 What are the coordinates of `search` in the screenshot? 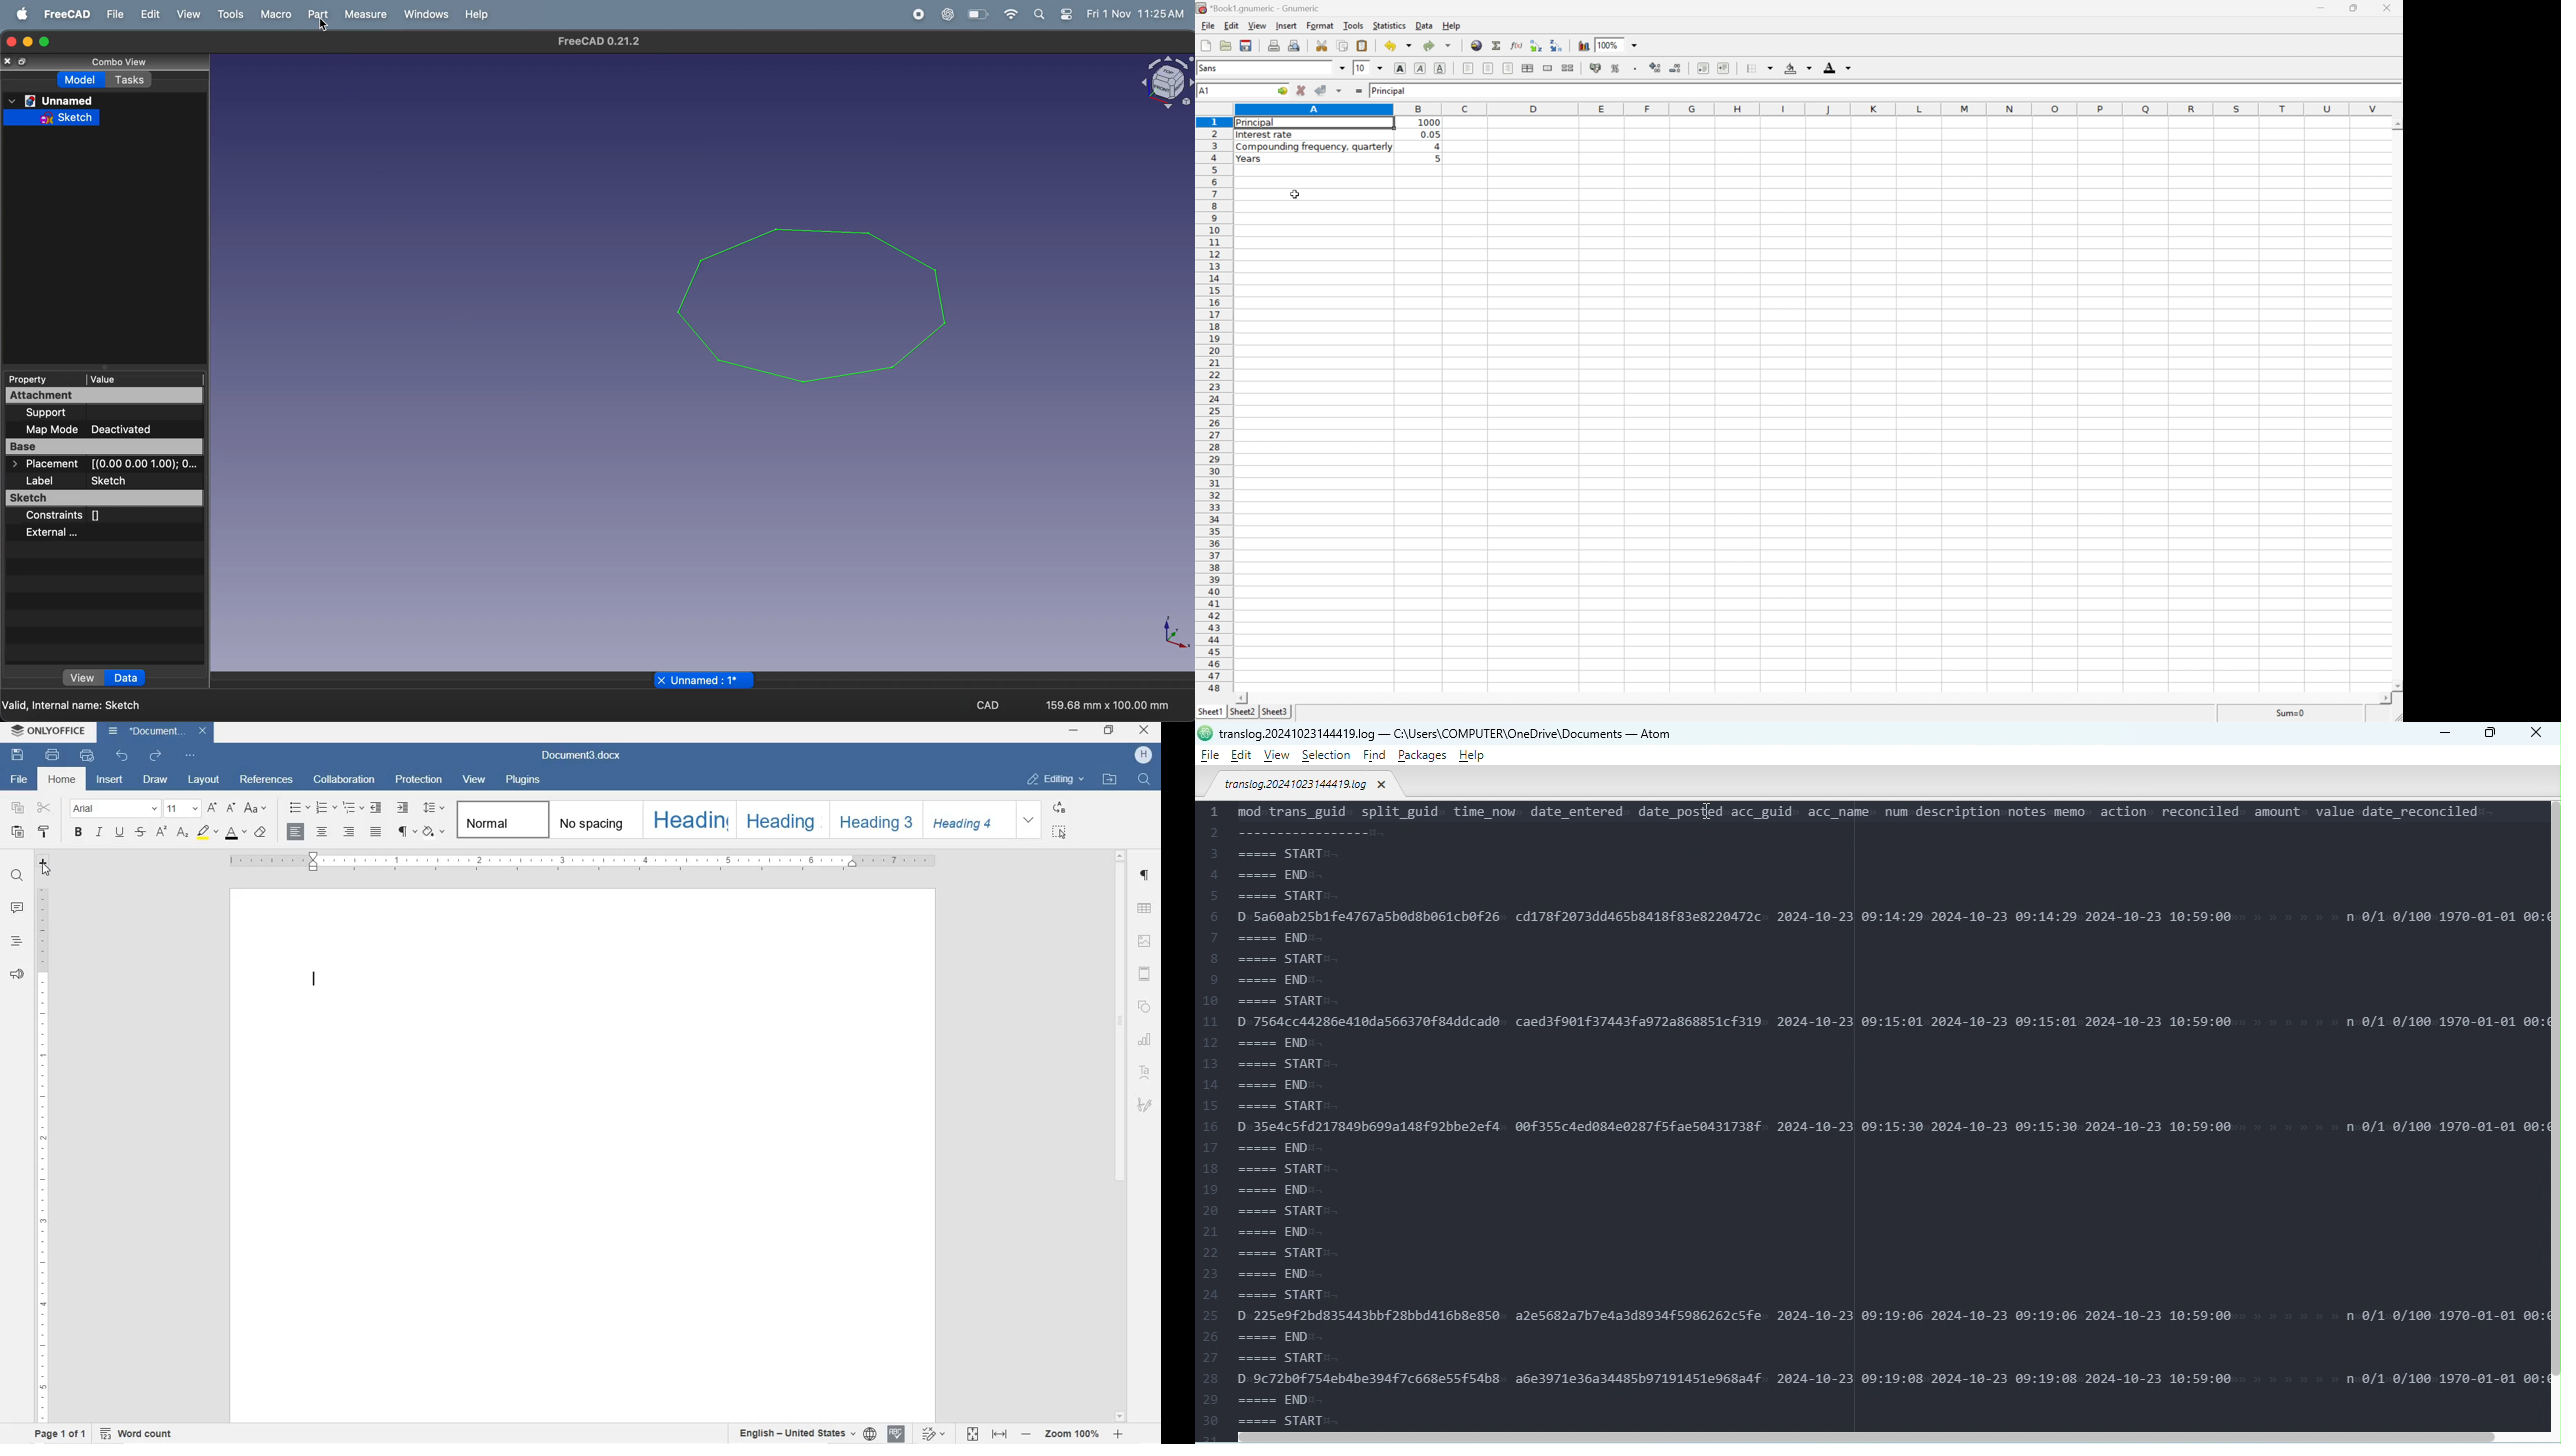 It's located at (1039, 14).